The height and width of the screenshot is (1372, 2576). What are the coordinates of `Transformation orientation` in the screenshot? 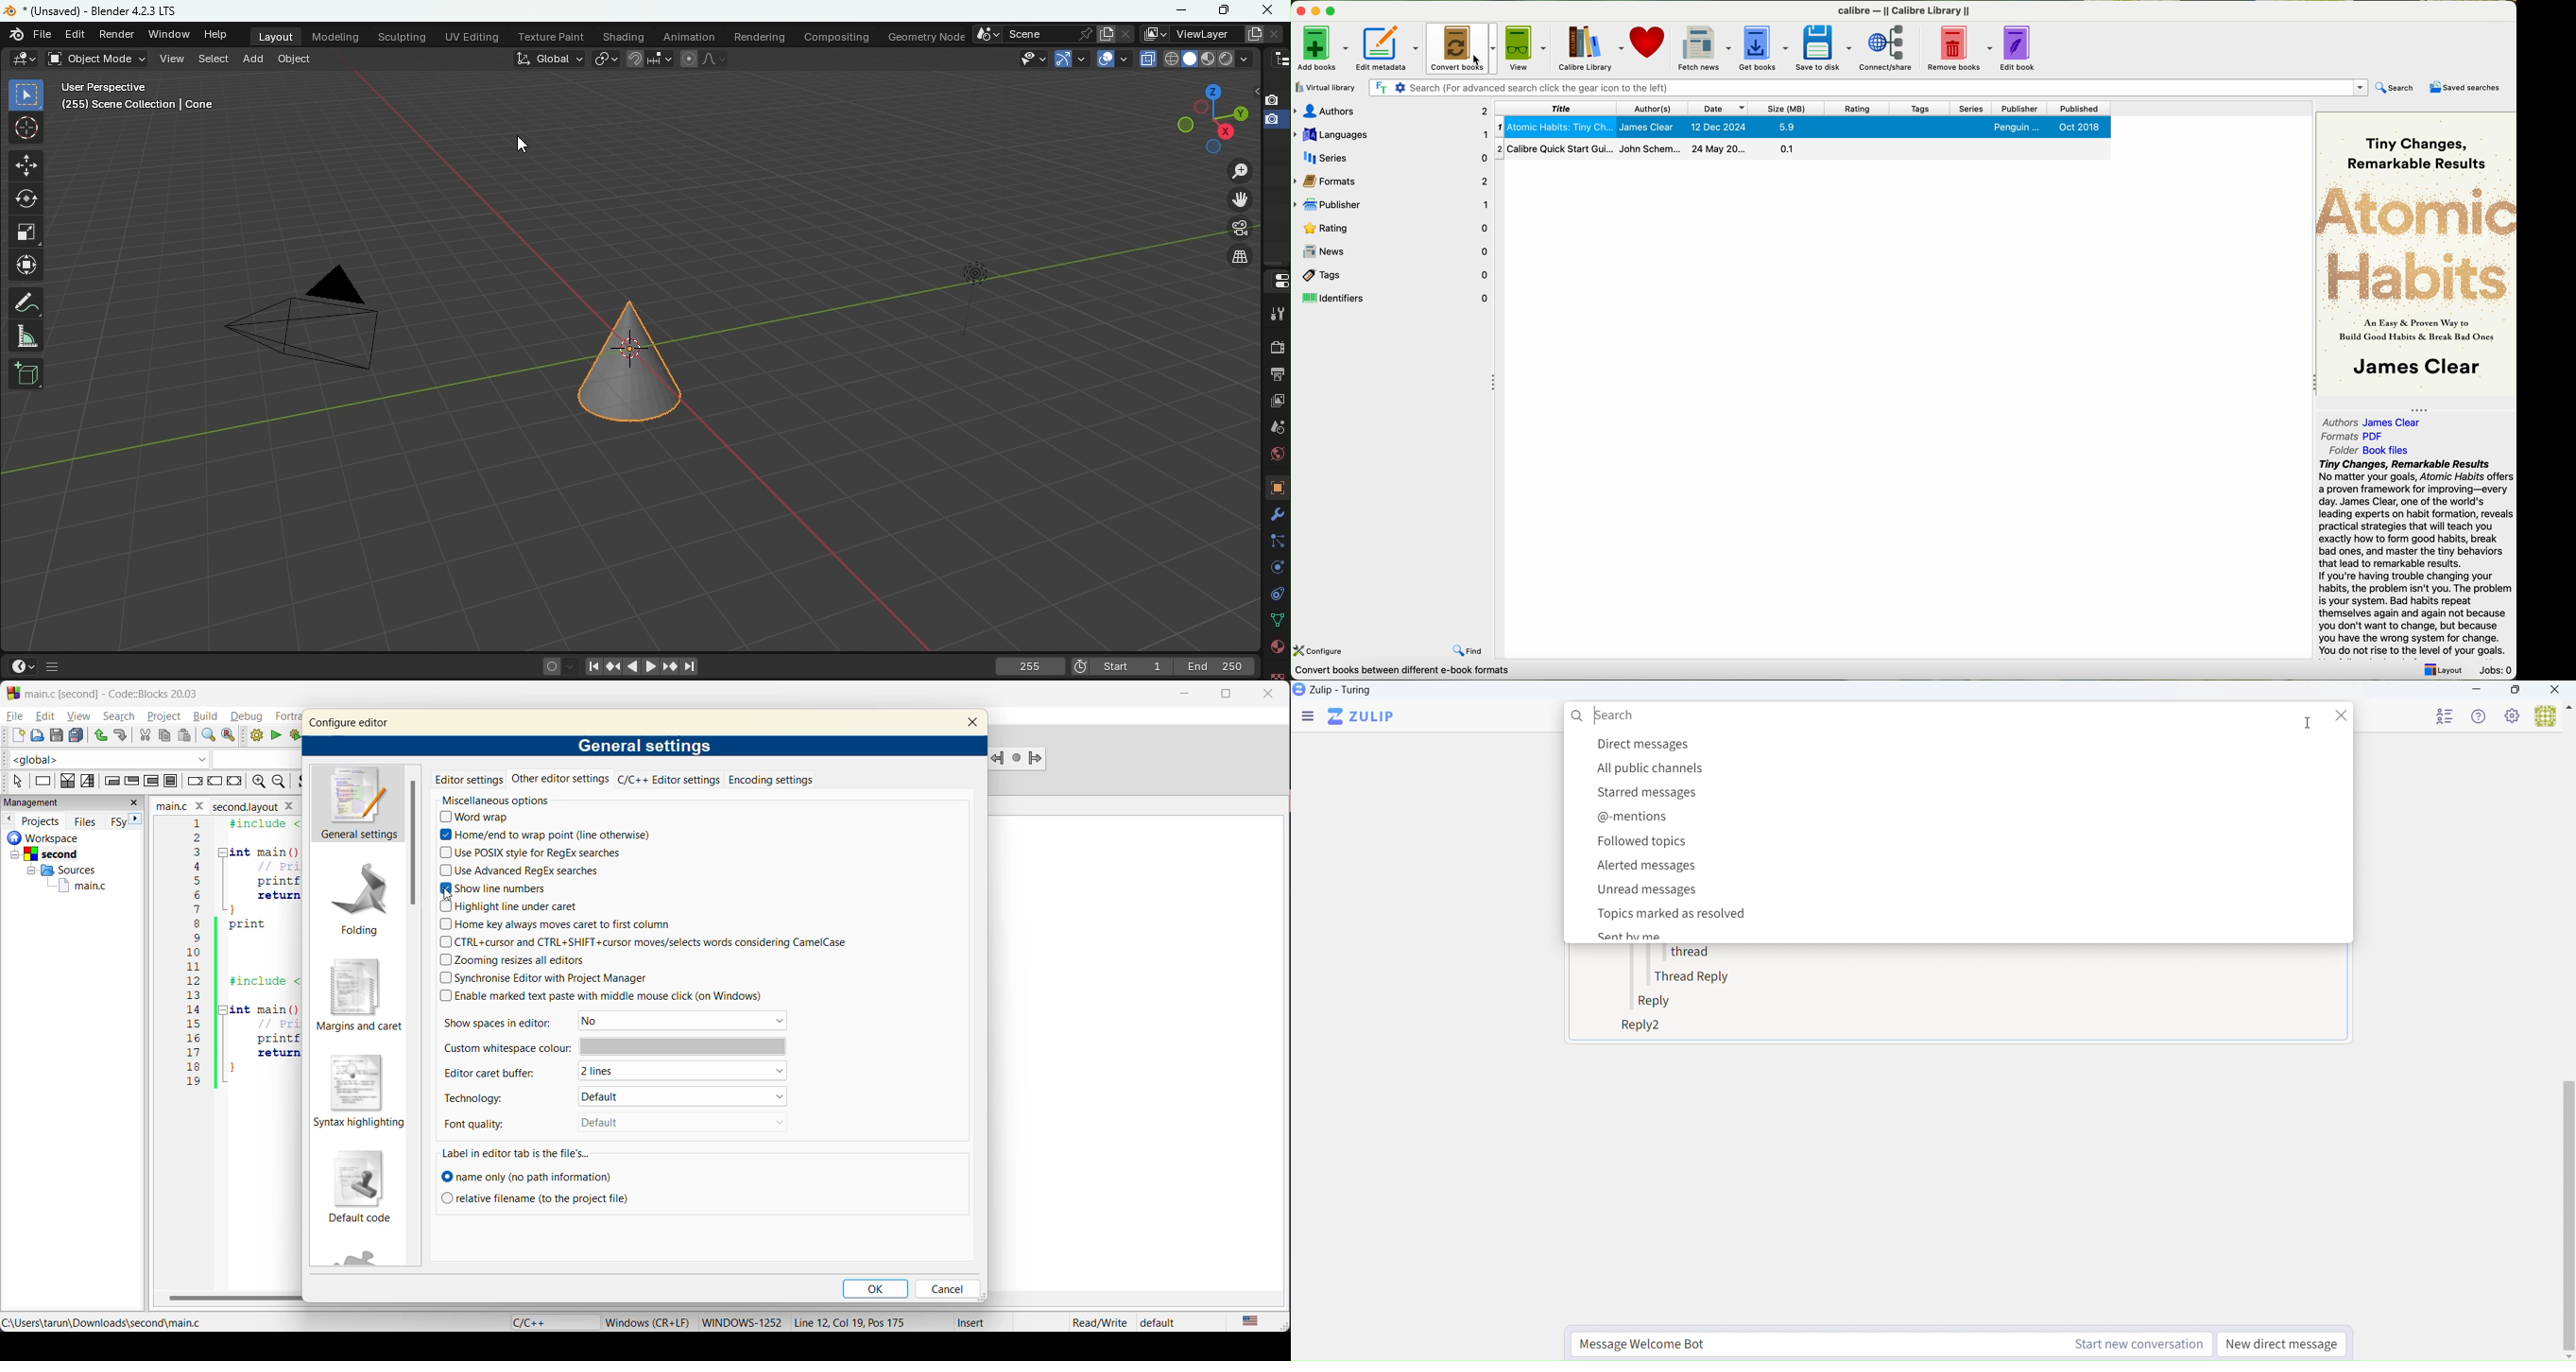 It's located at (548, 58).